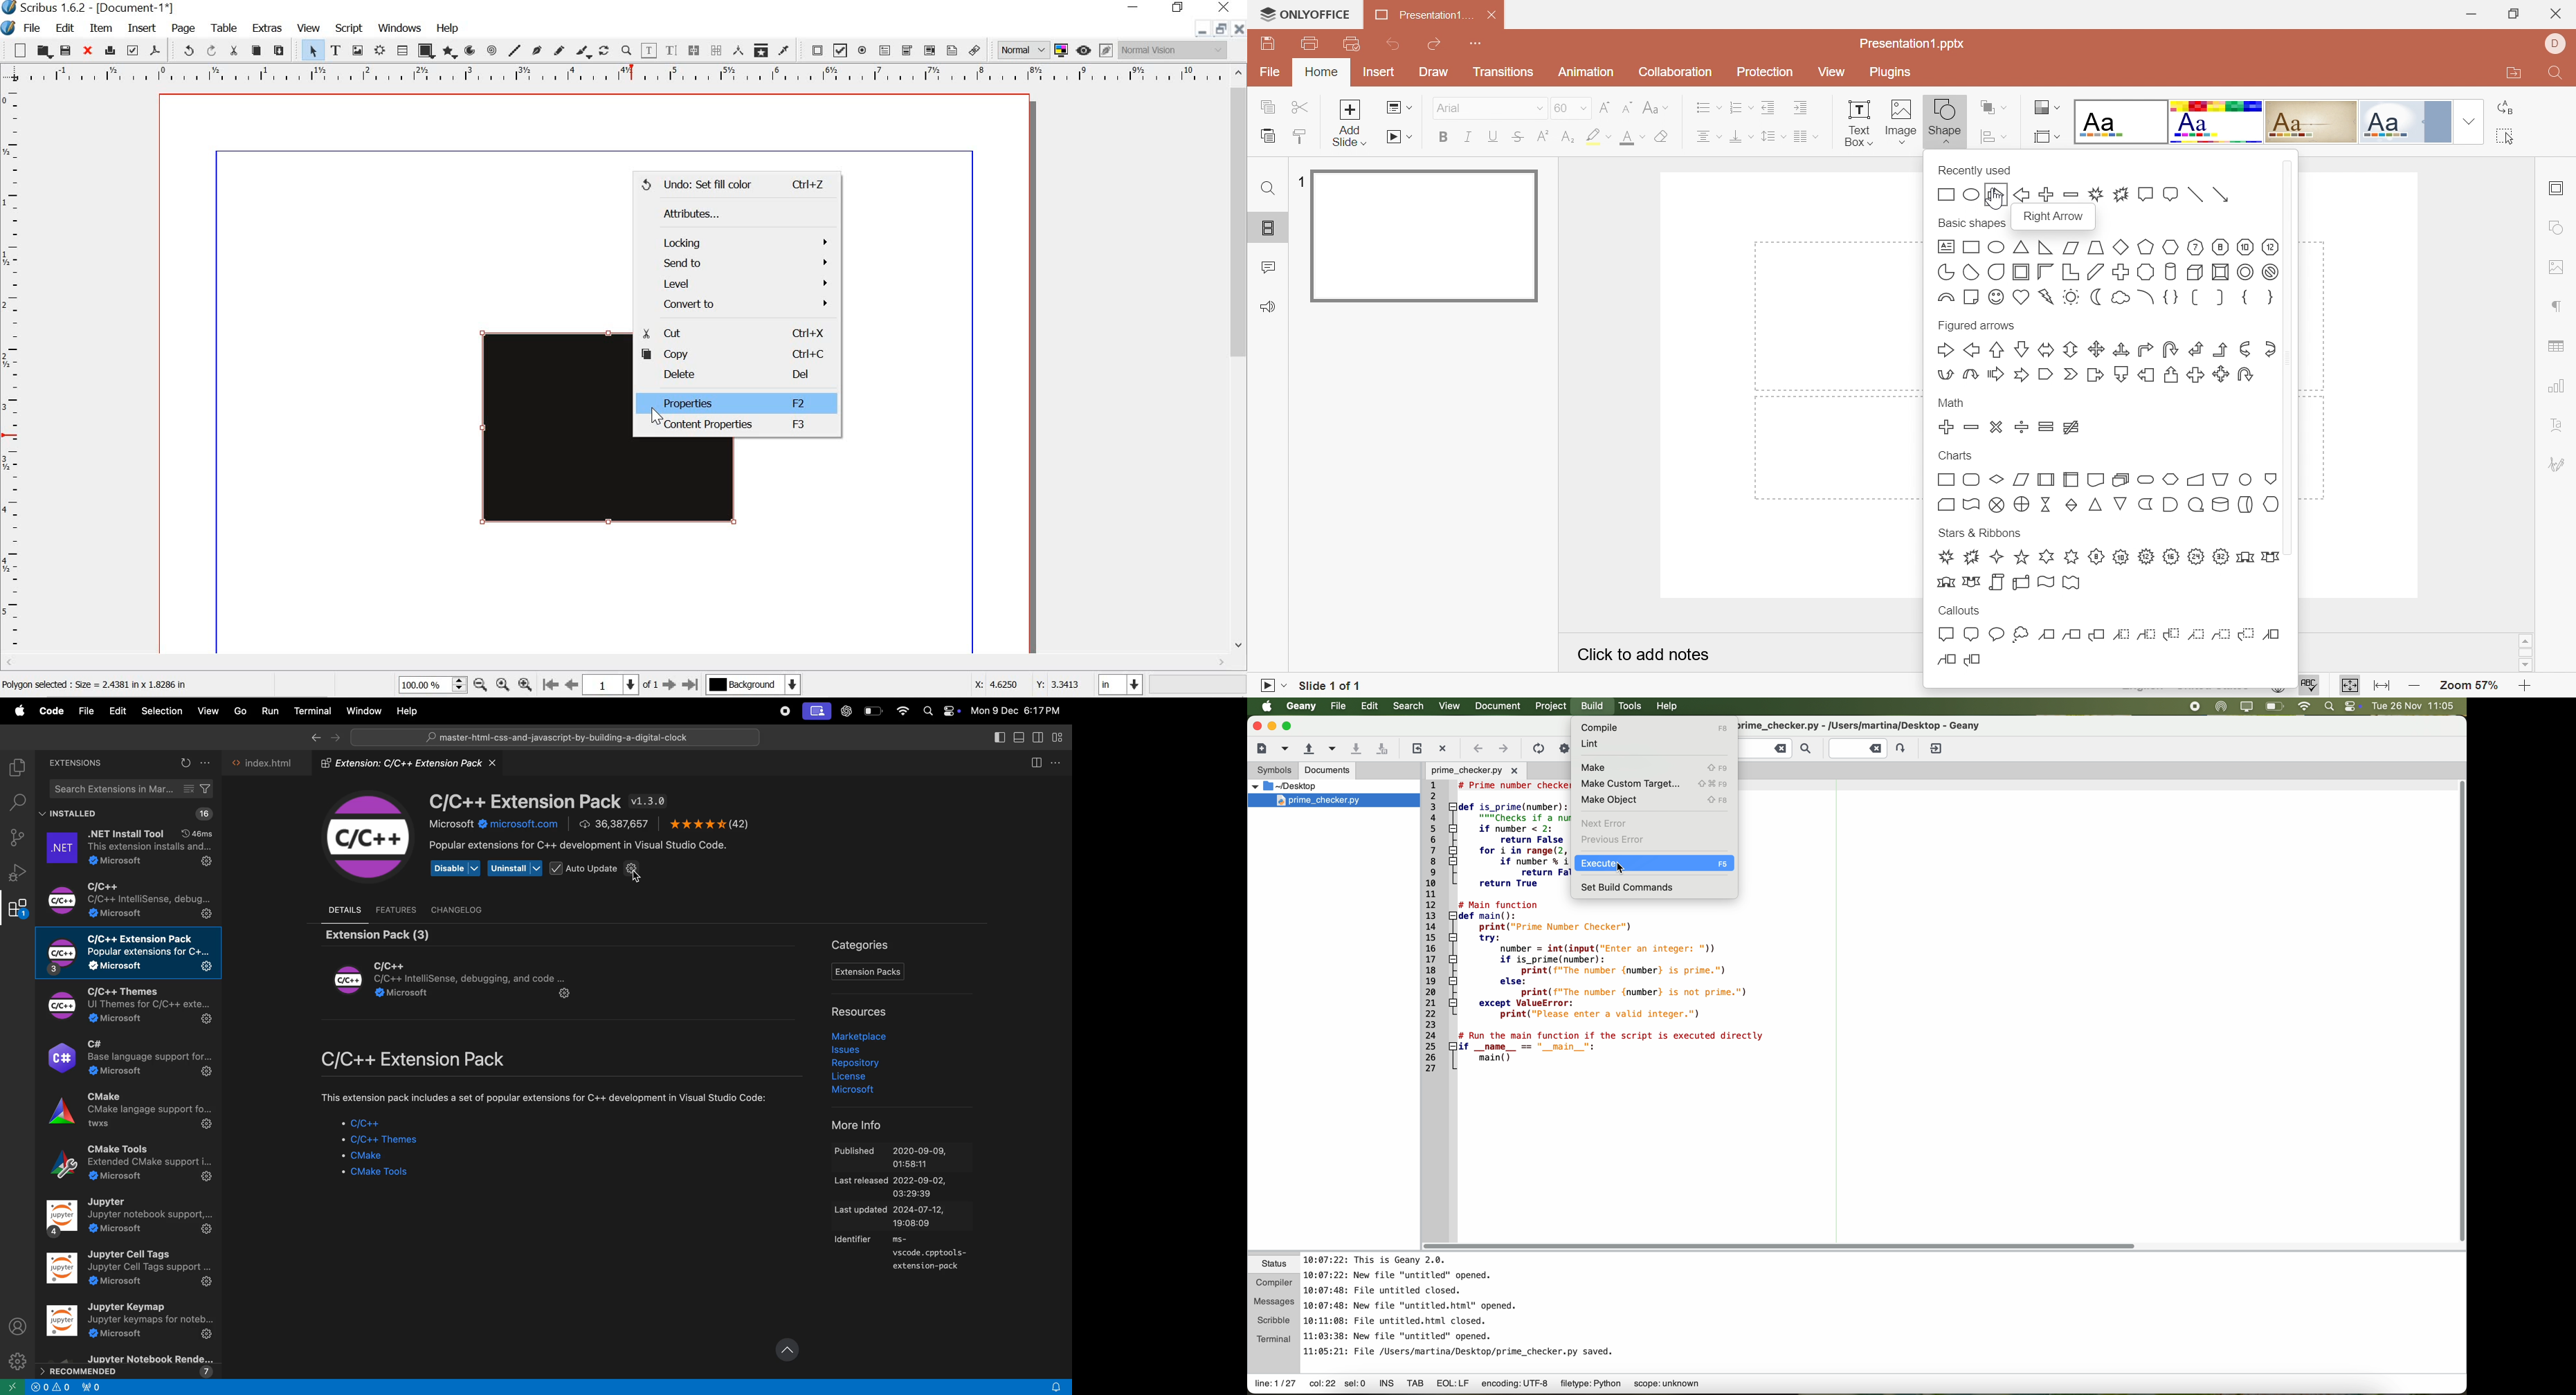 The image size is (2576, 1400). I want to click on of 1, so click(650, 685).